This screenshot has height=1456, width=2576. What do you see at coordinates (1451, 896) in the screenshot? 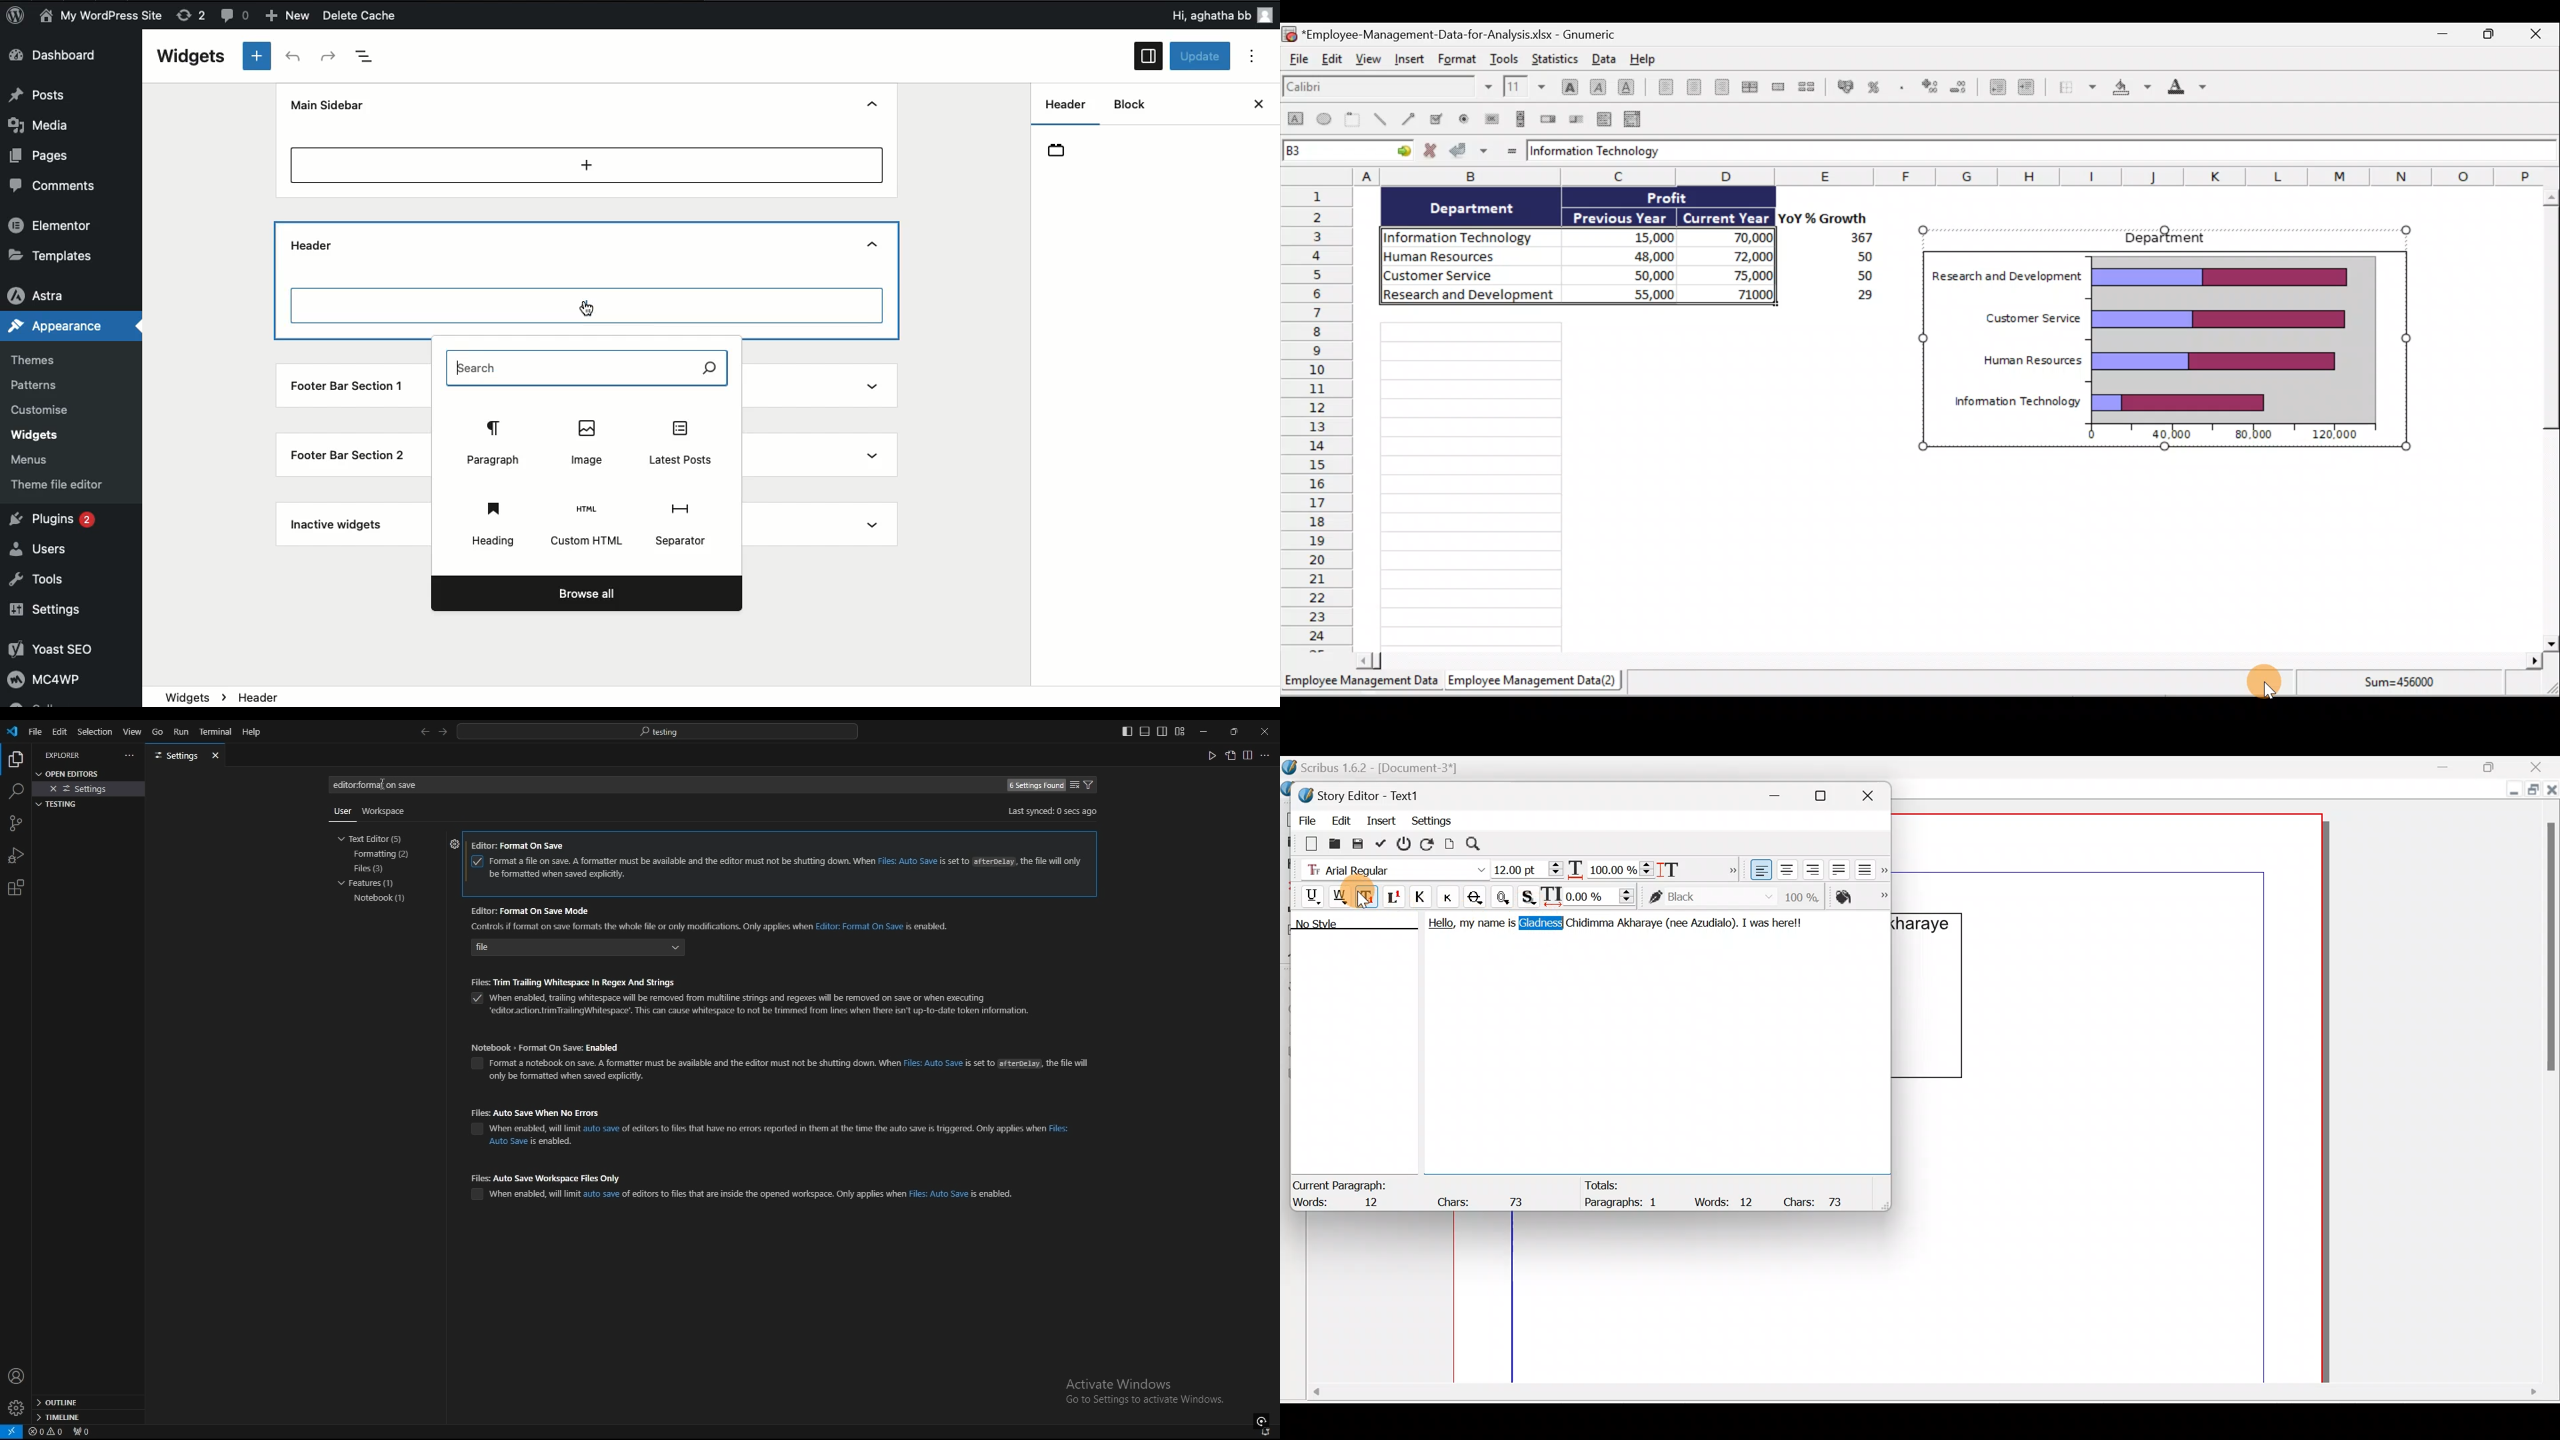
I see `Small caps` at bounding box center [1451, 896].